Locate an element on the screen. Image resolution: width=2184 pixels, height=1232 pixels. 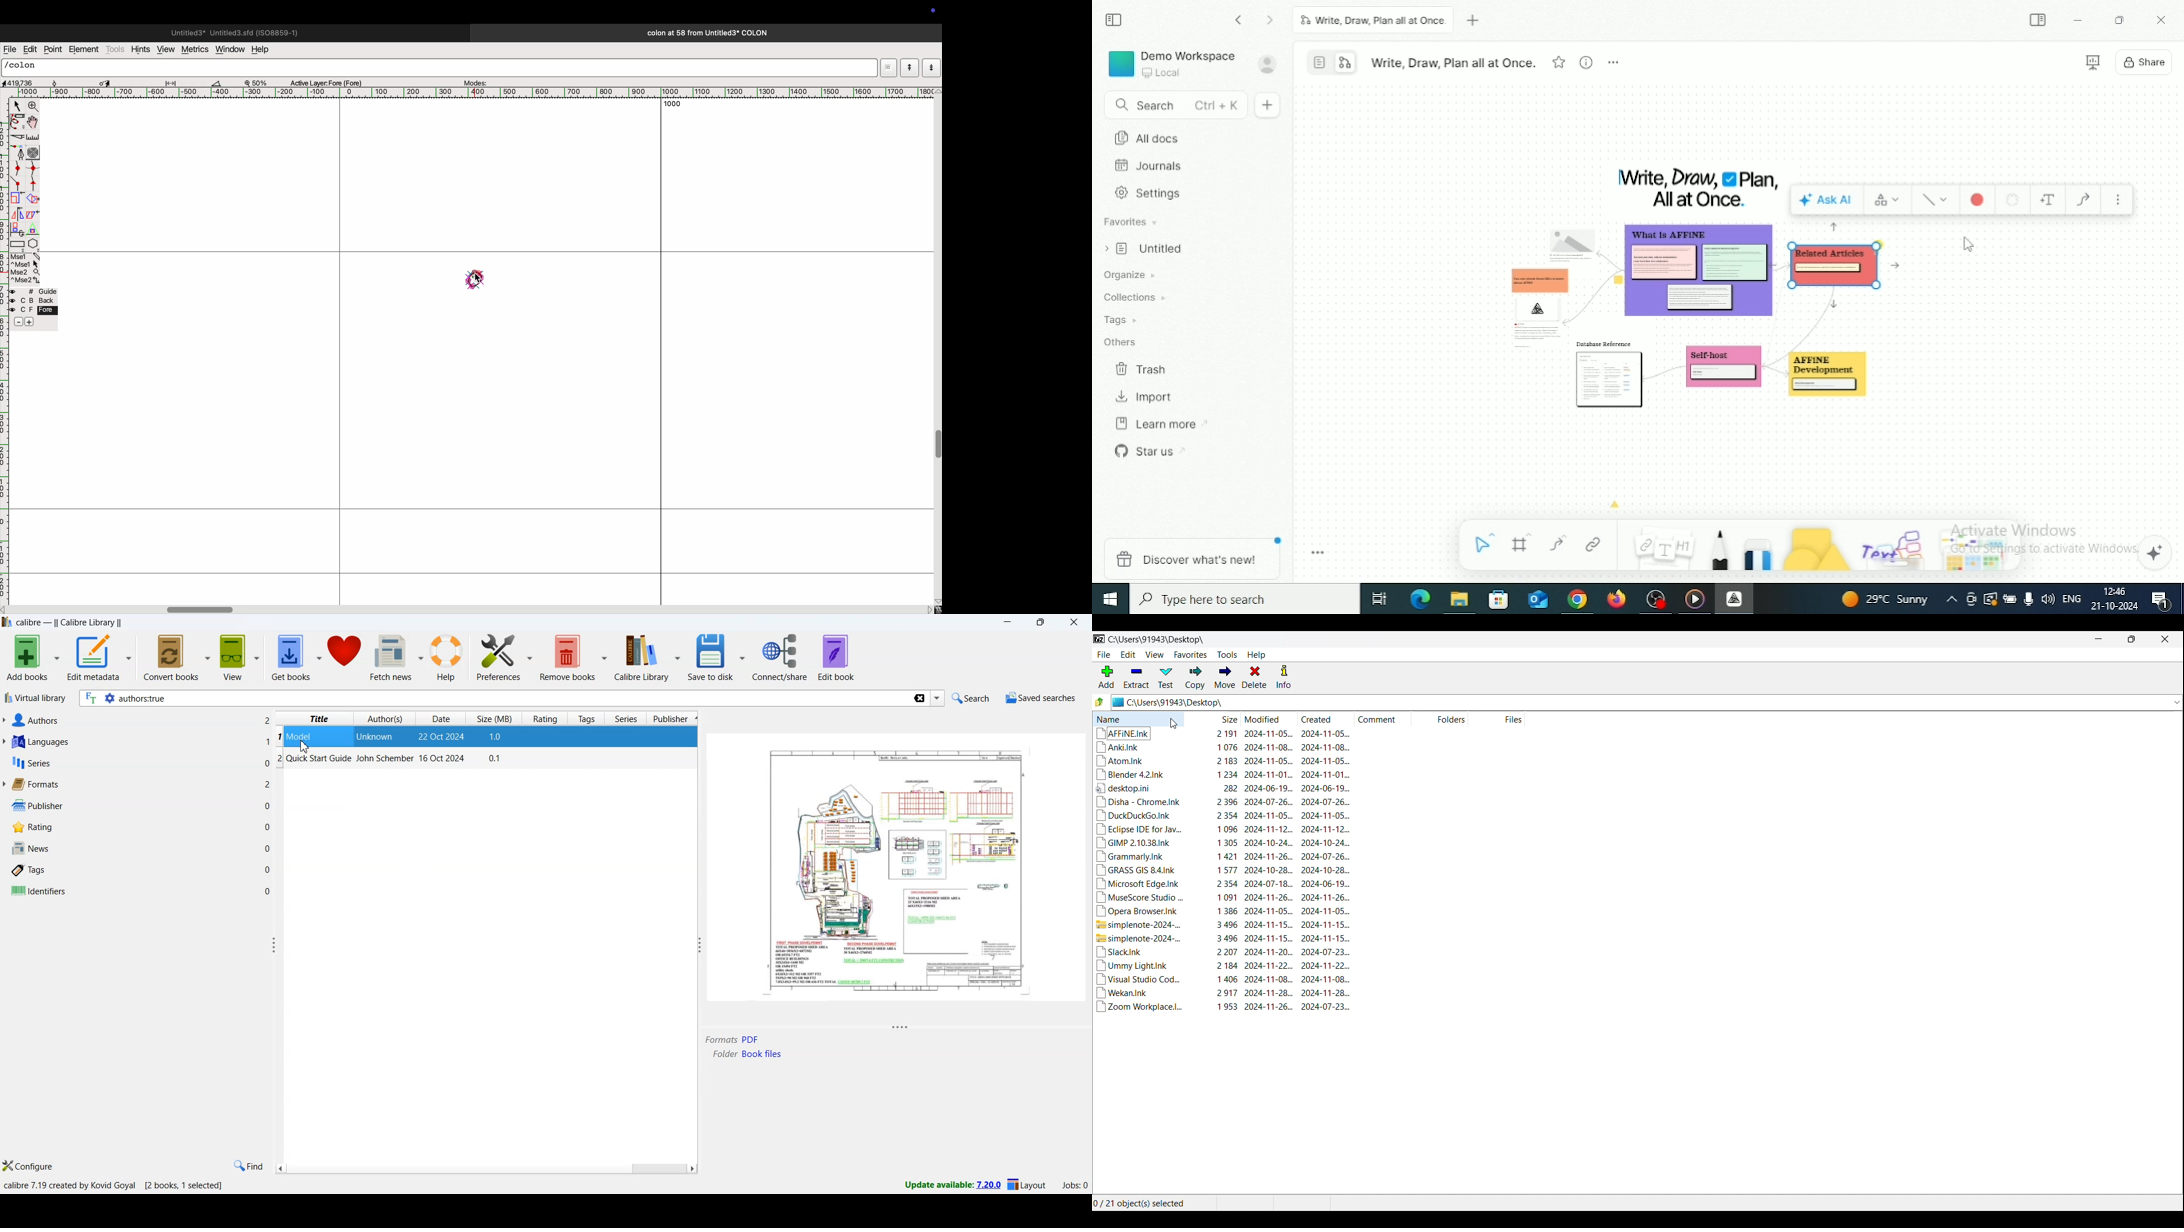
title is located at coordinates (319, 719).